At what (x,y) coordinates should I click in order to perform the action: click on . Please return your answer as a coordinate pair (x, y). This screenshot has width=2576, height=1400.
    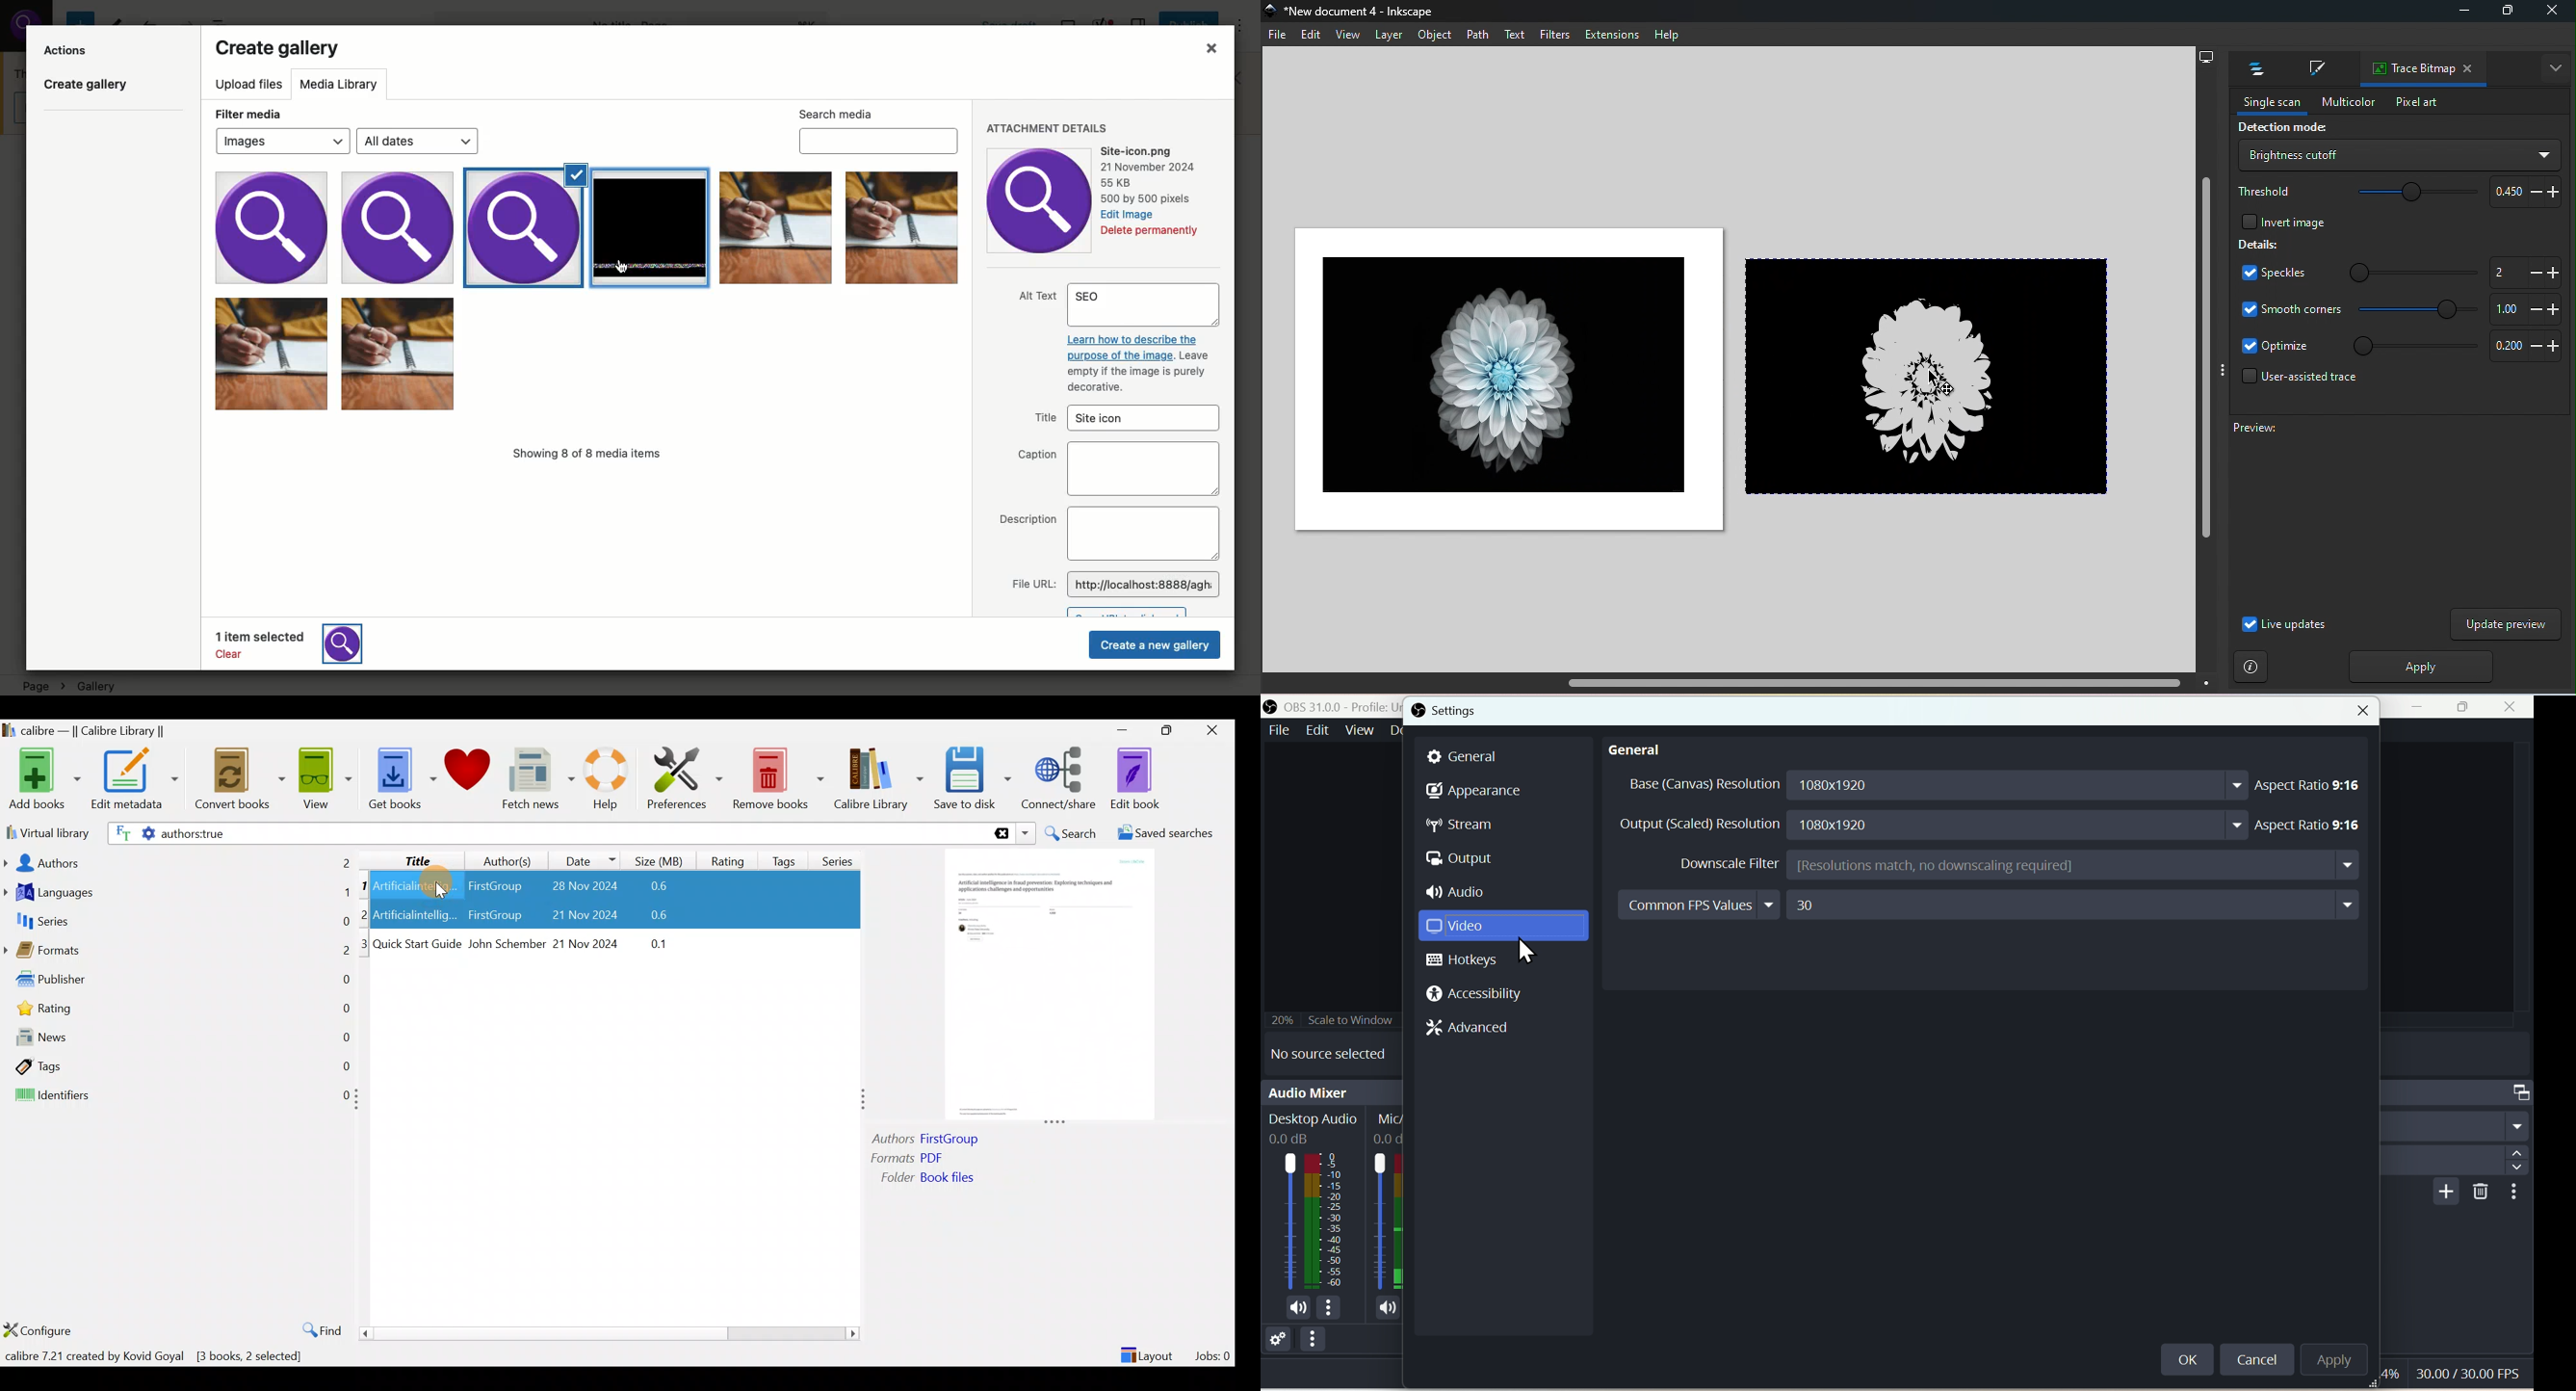
    Looking at the image, I should click on (1503, 928).